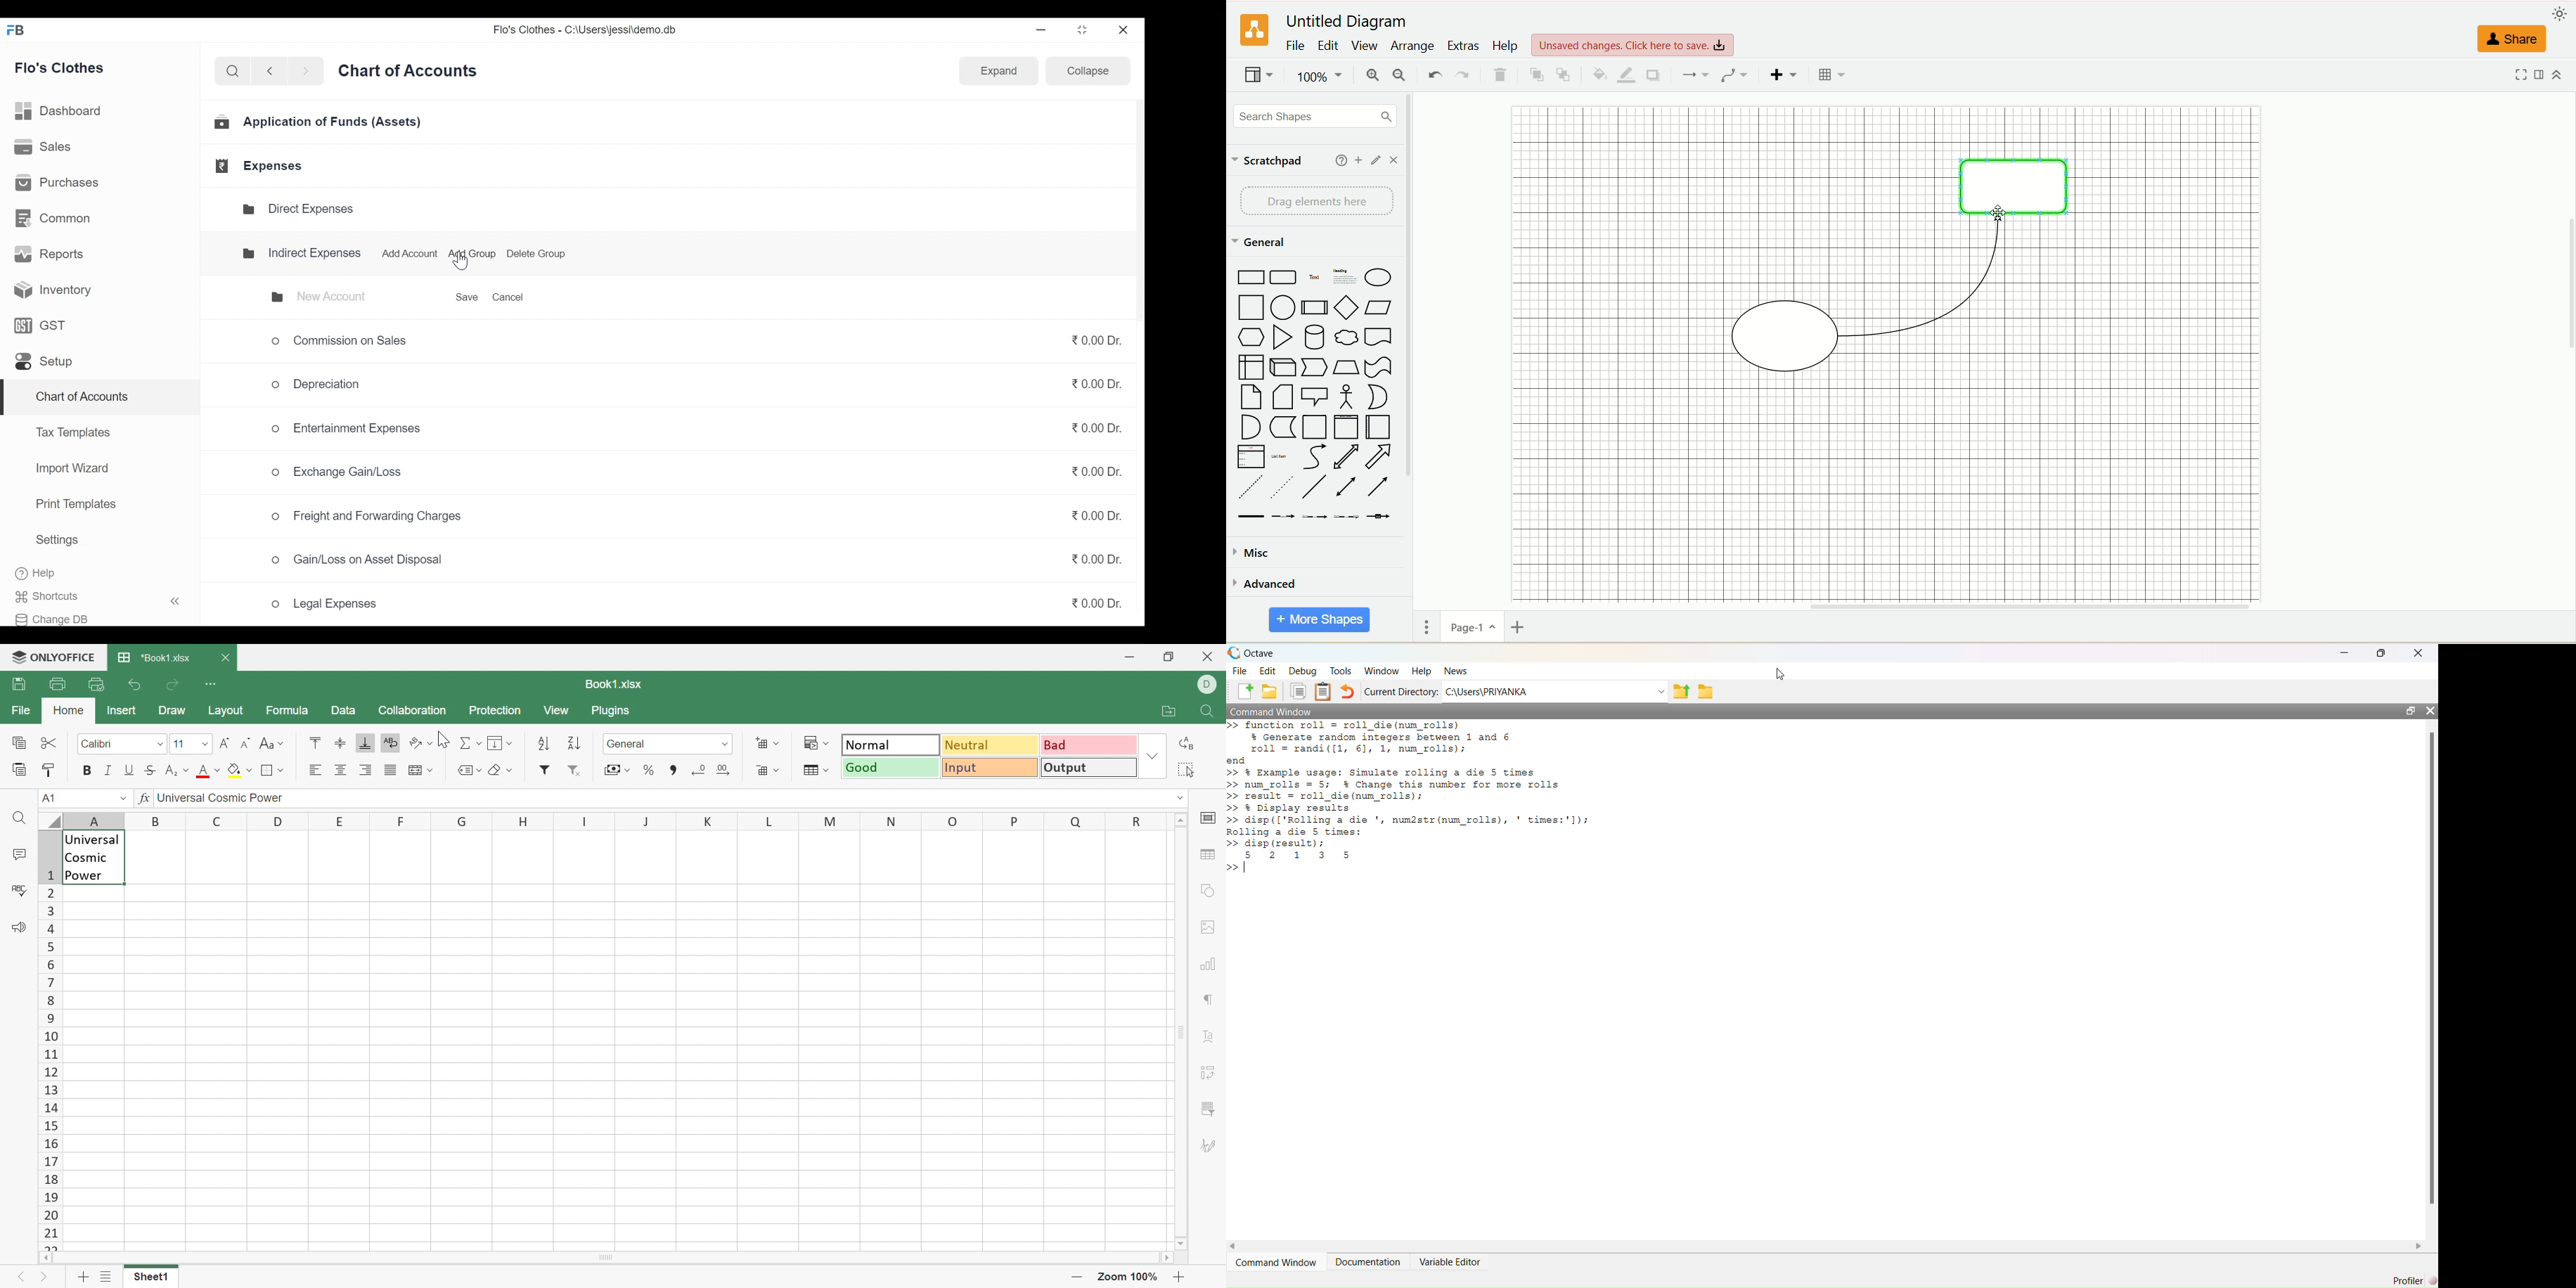 This screenshot has height=1288, width=2576. I want to click on Depreciation, so click(321, 387).